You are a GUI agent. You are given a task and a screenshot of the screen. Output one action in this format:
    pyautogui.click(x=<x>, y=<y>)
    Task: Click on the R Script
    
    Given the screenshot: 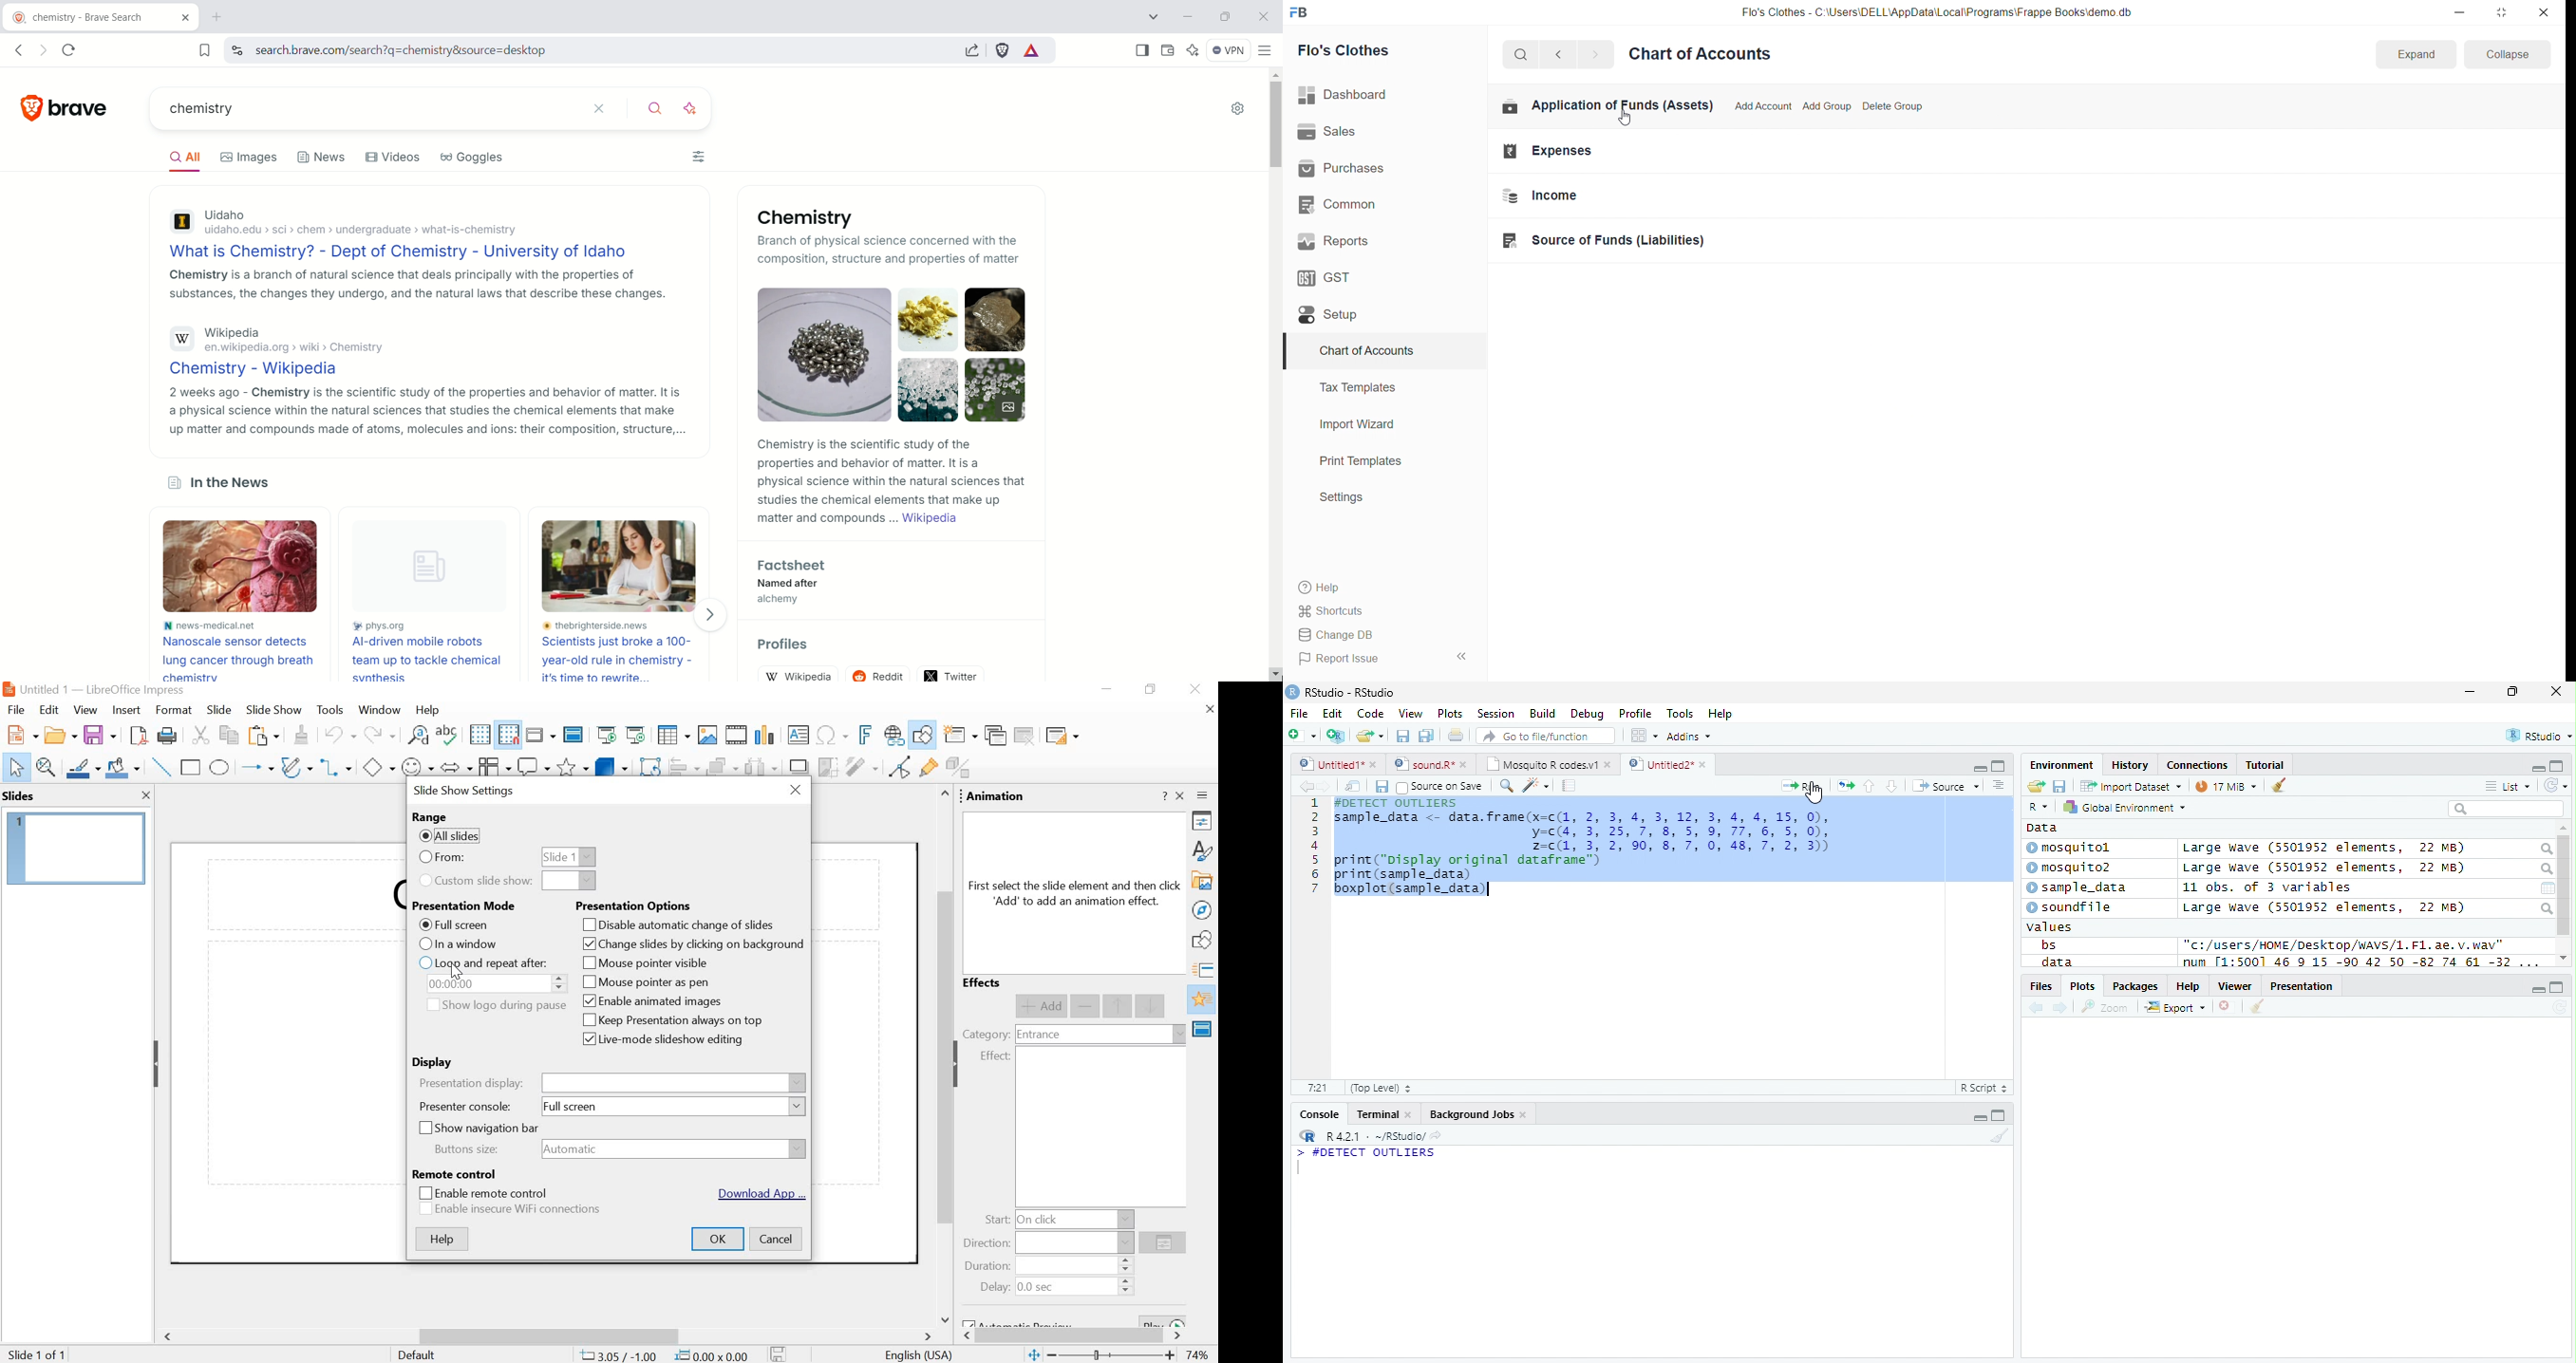 What is the action you would take?
    pyautogui.click(x=1984, y=1087)
    